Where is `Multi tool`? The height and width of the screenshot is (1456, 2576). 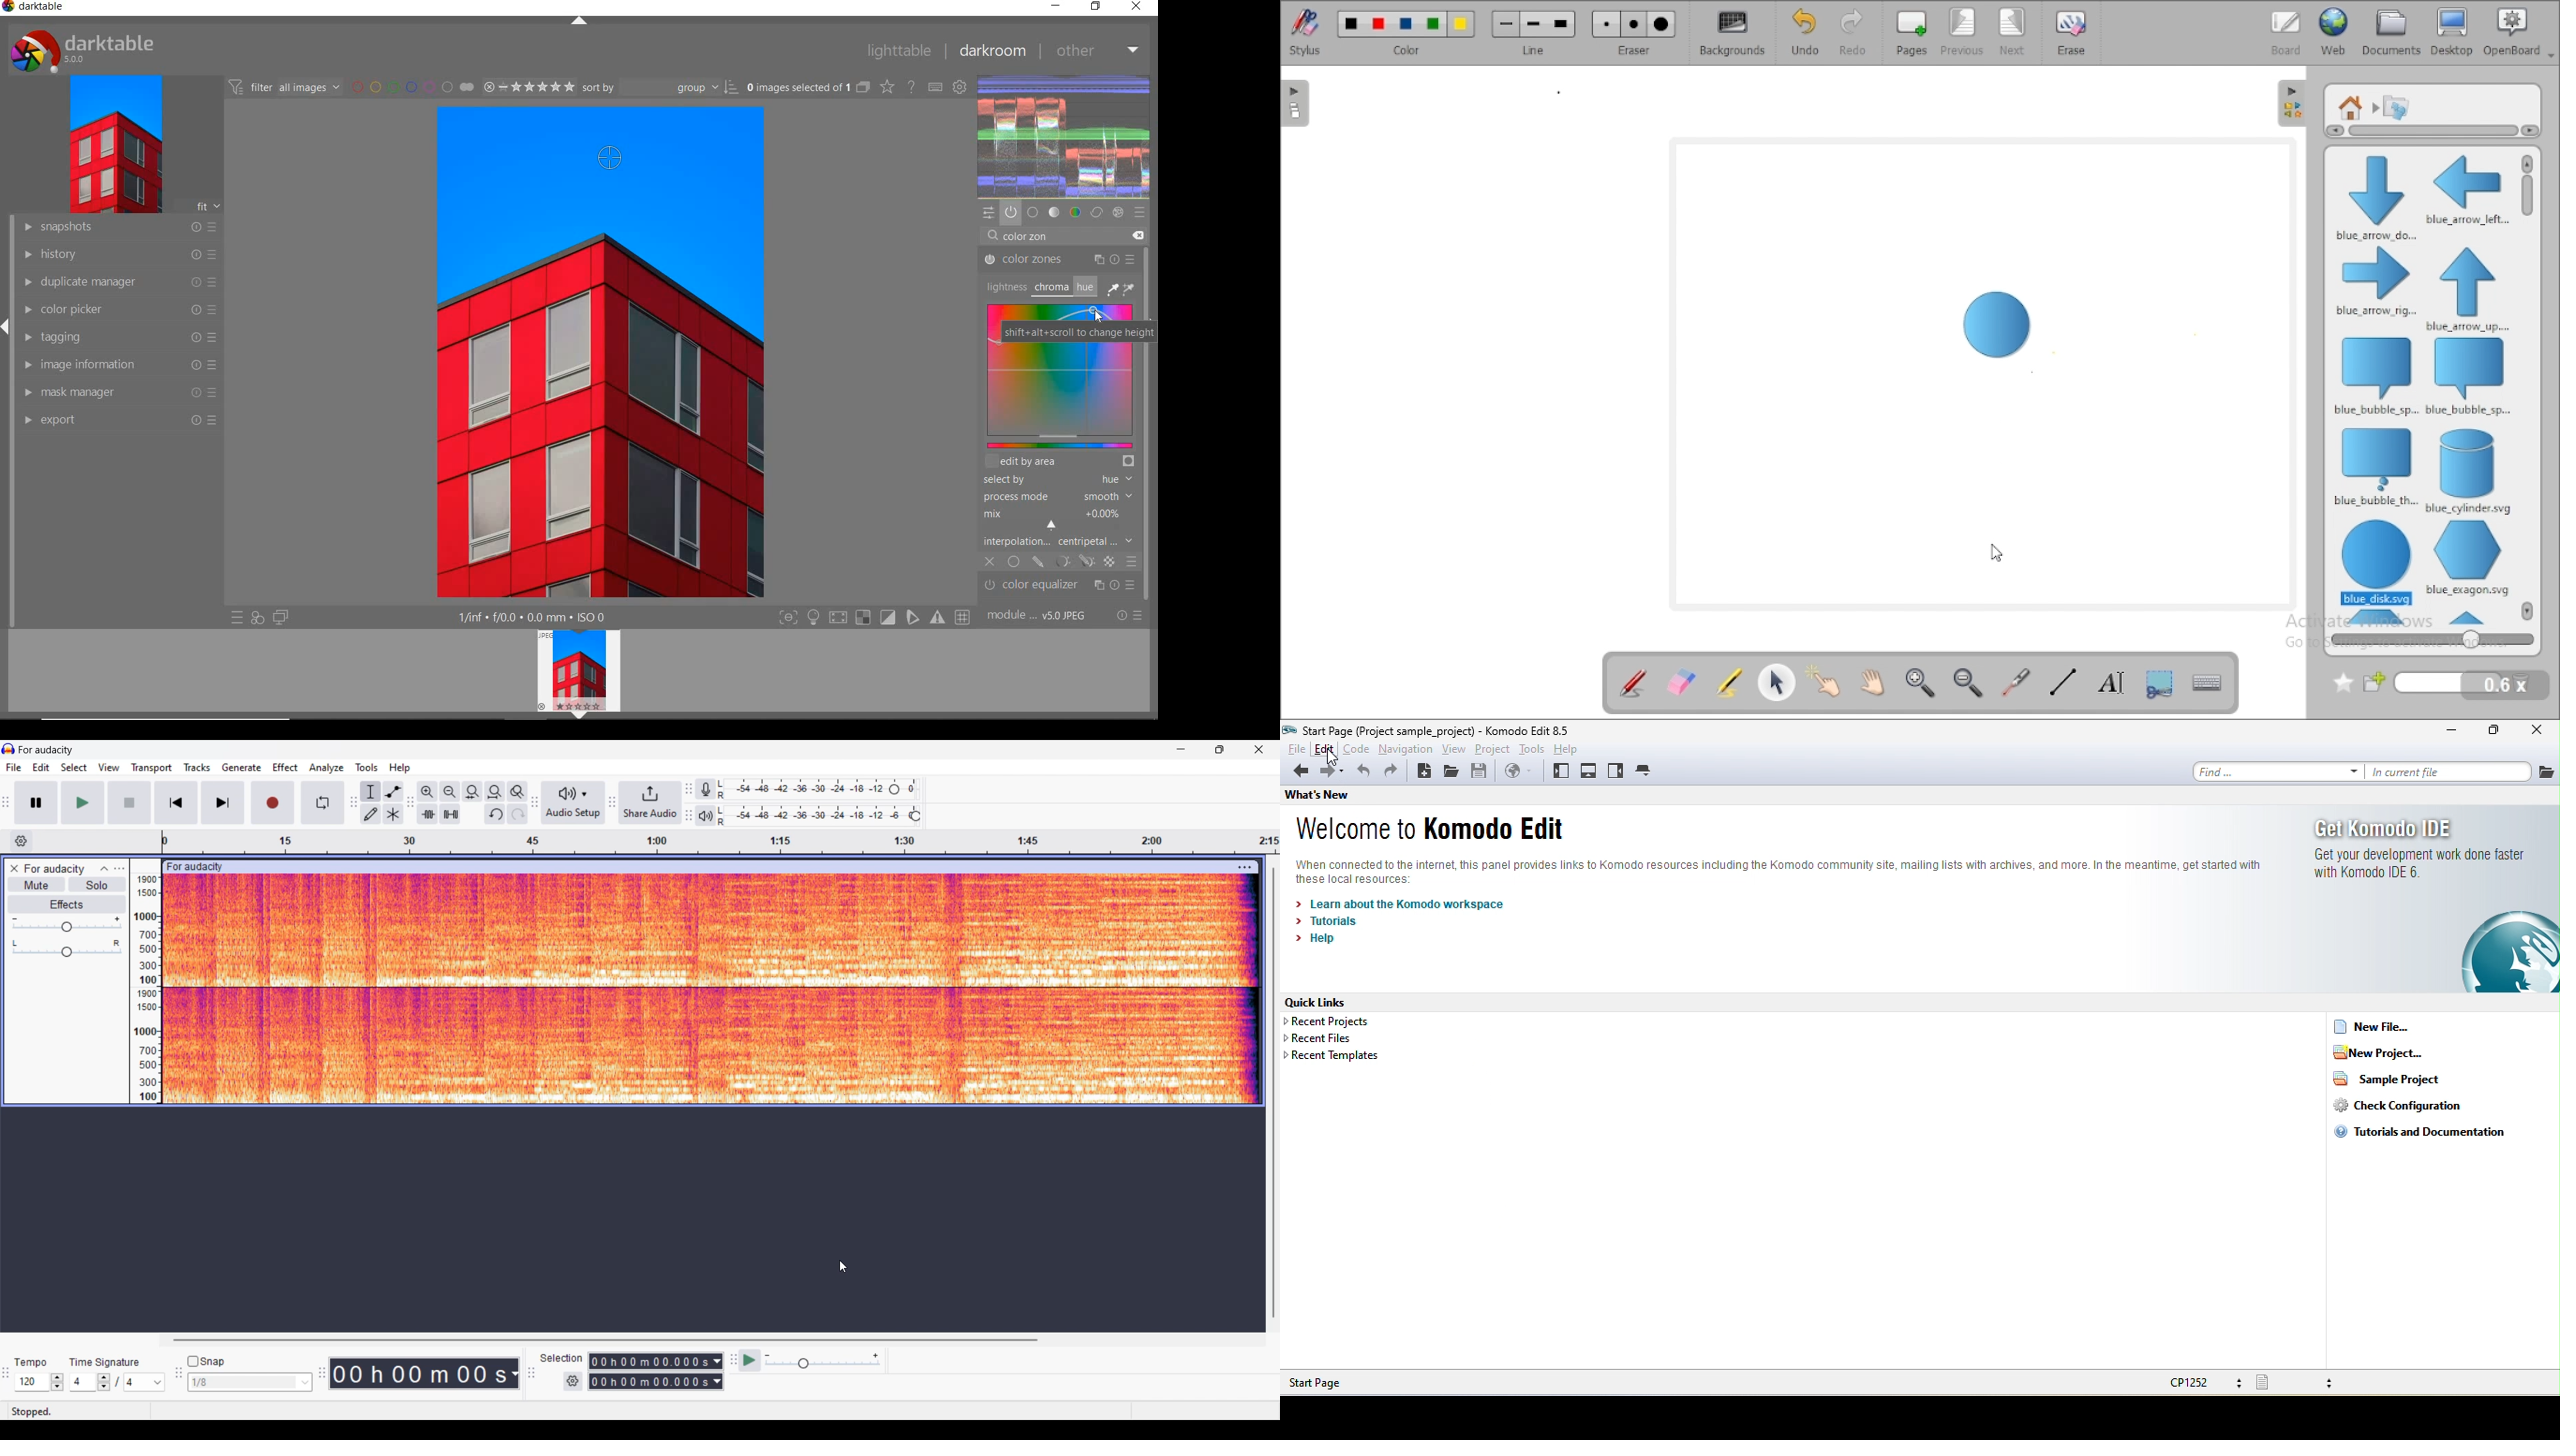
Multi tool is located at coordinates (393, 814).